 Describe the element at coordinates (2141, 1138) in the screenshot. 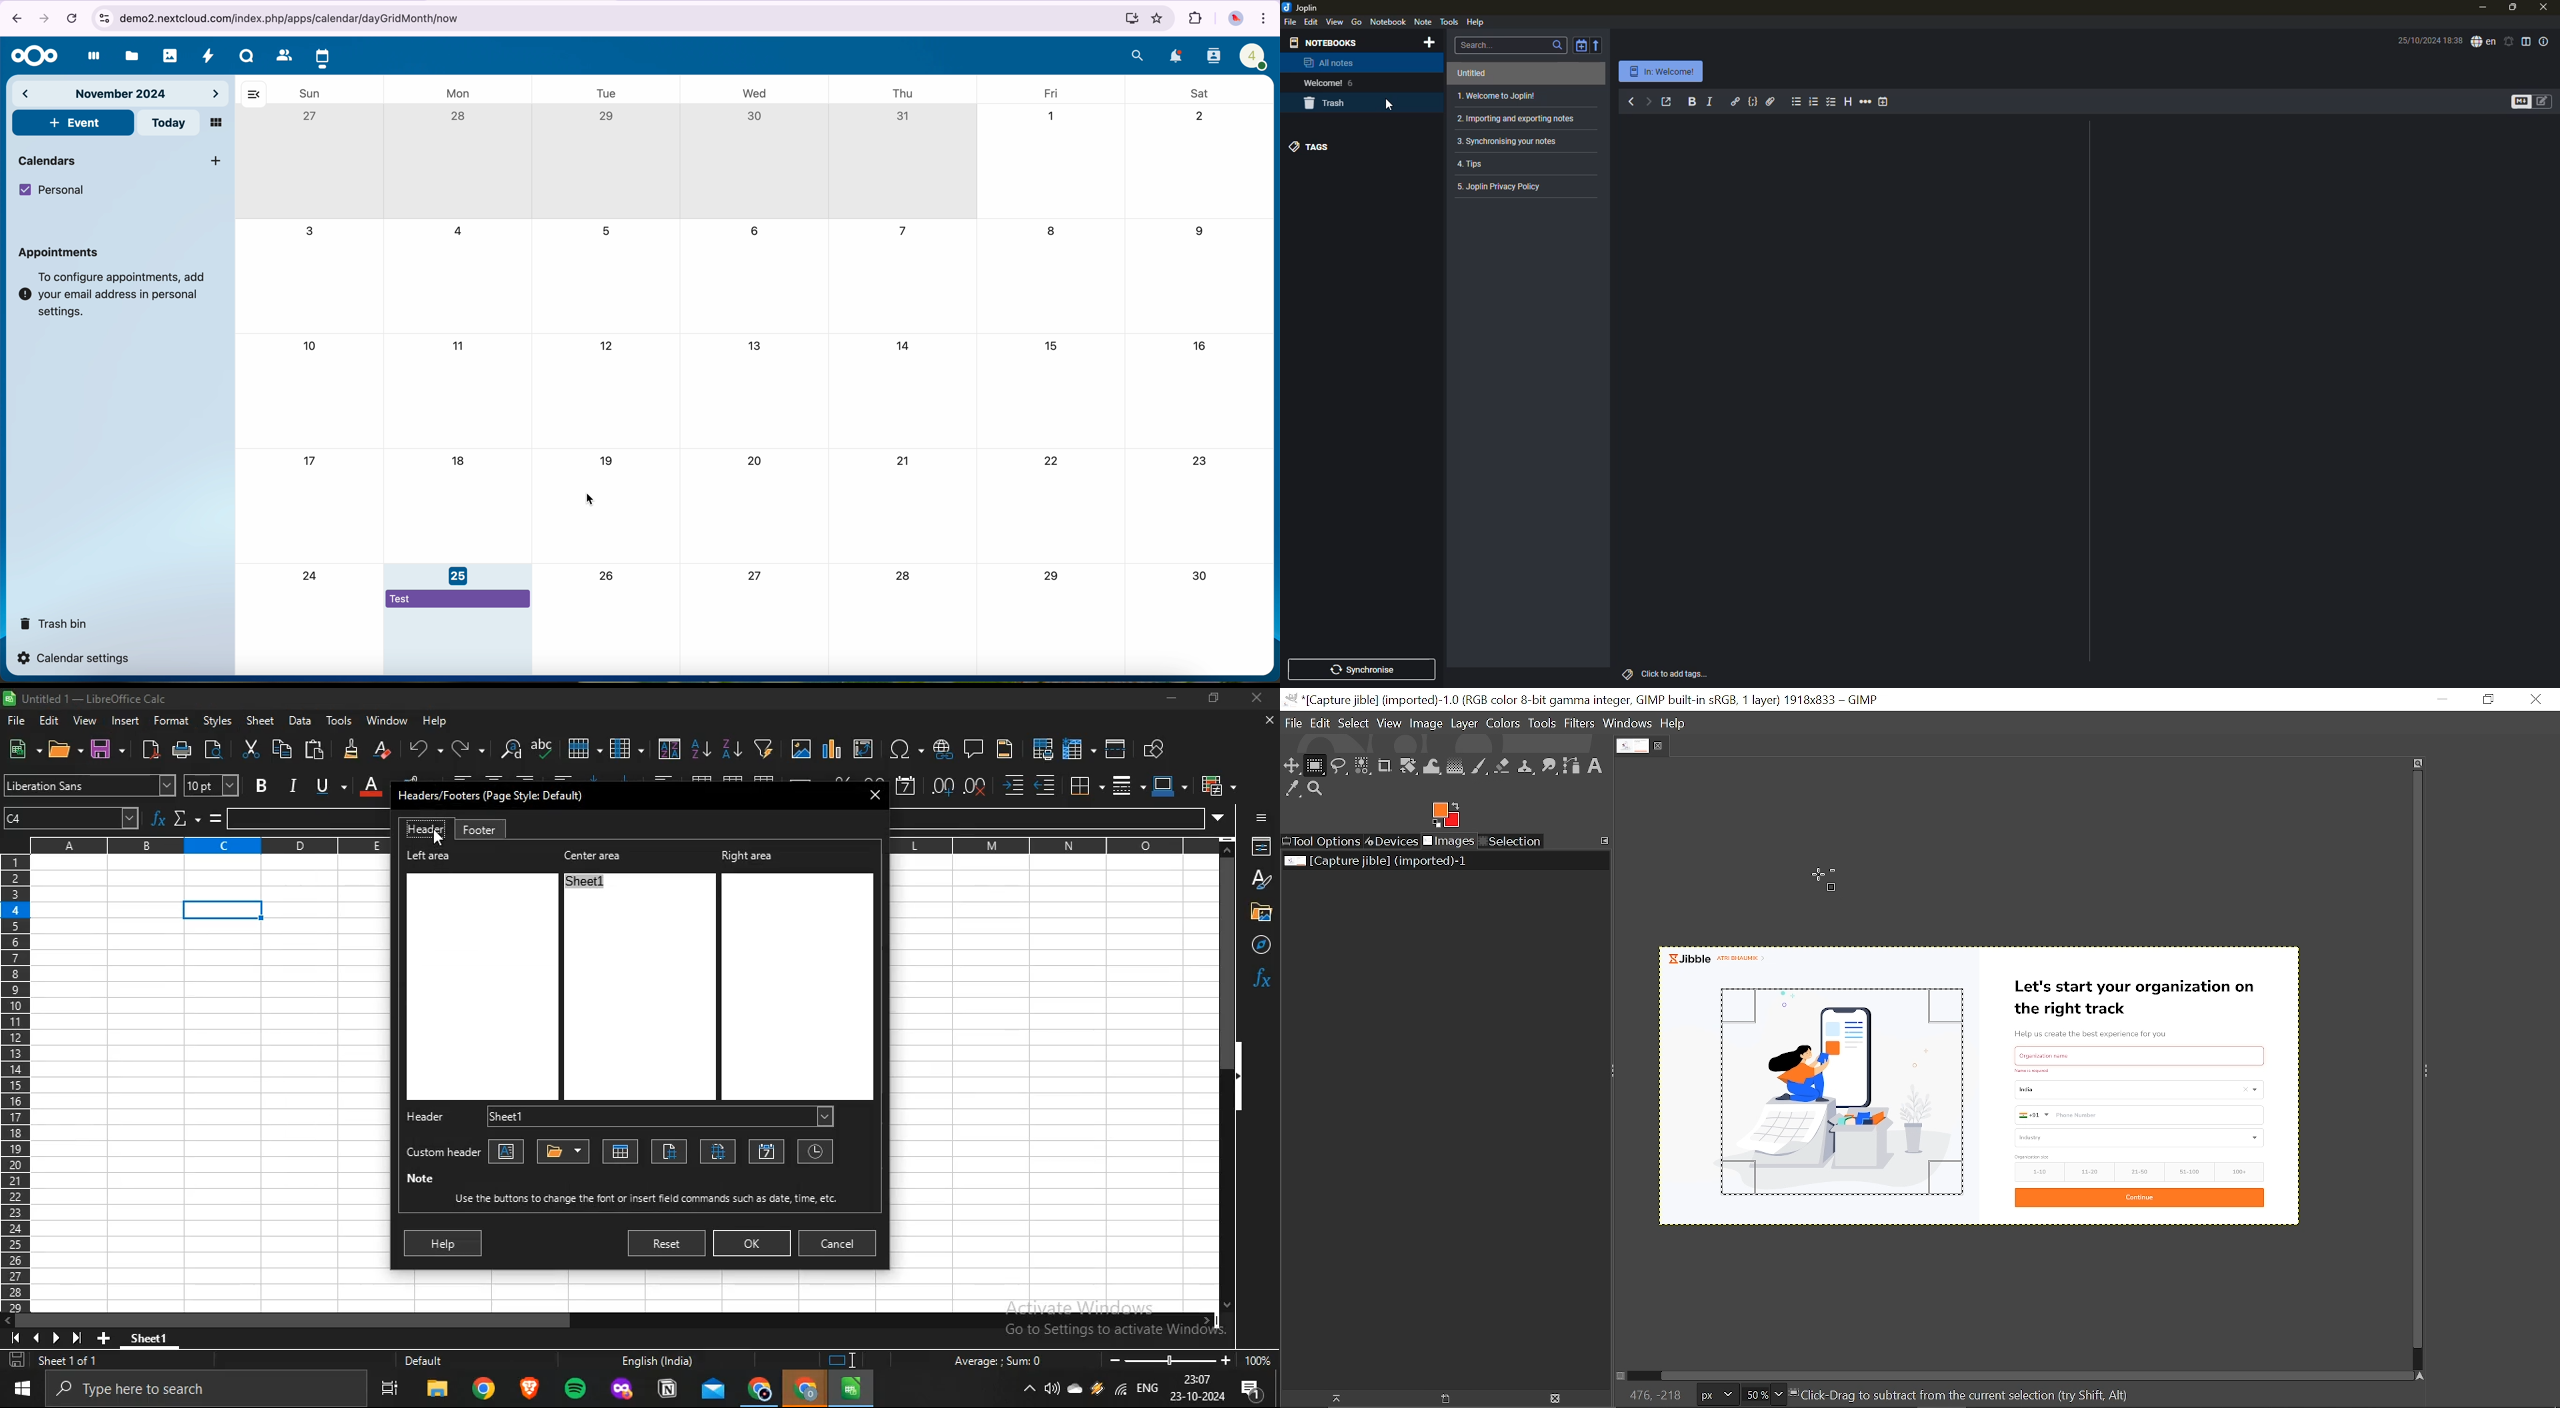

I see `industry` at that location.